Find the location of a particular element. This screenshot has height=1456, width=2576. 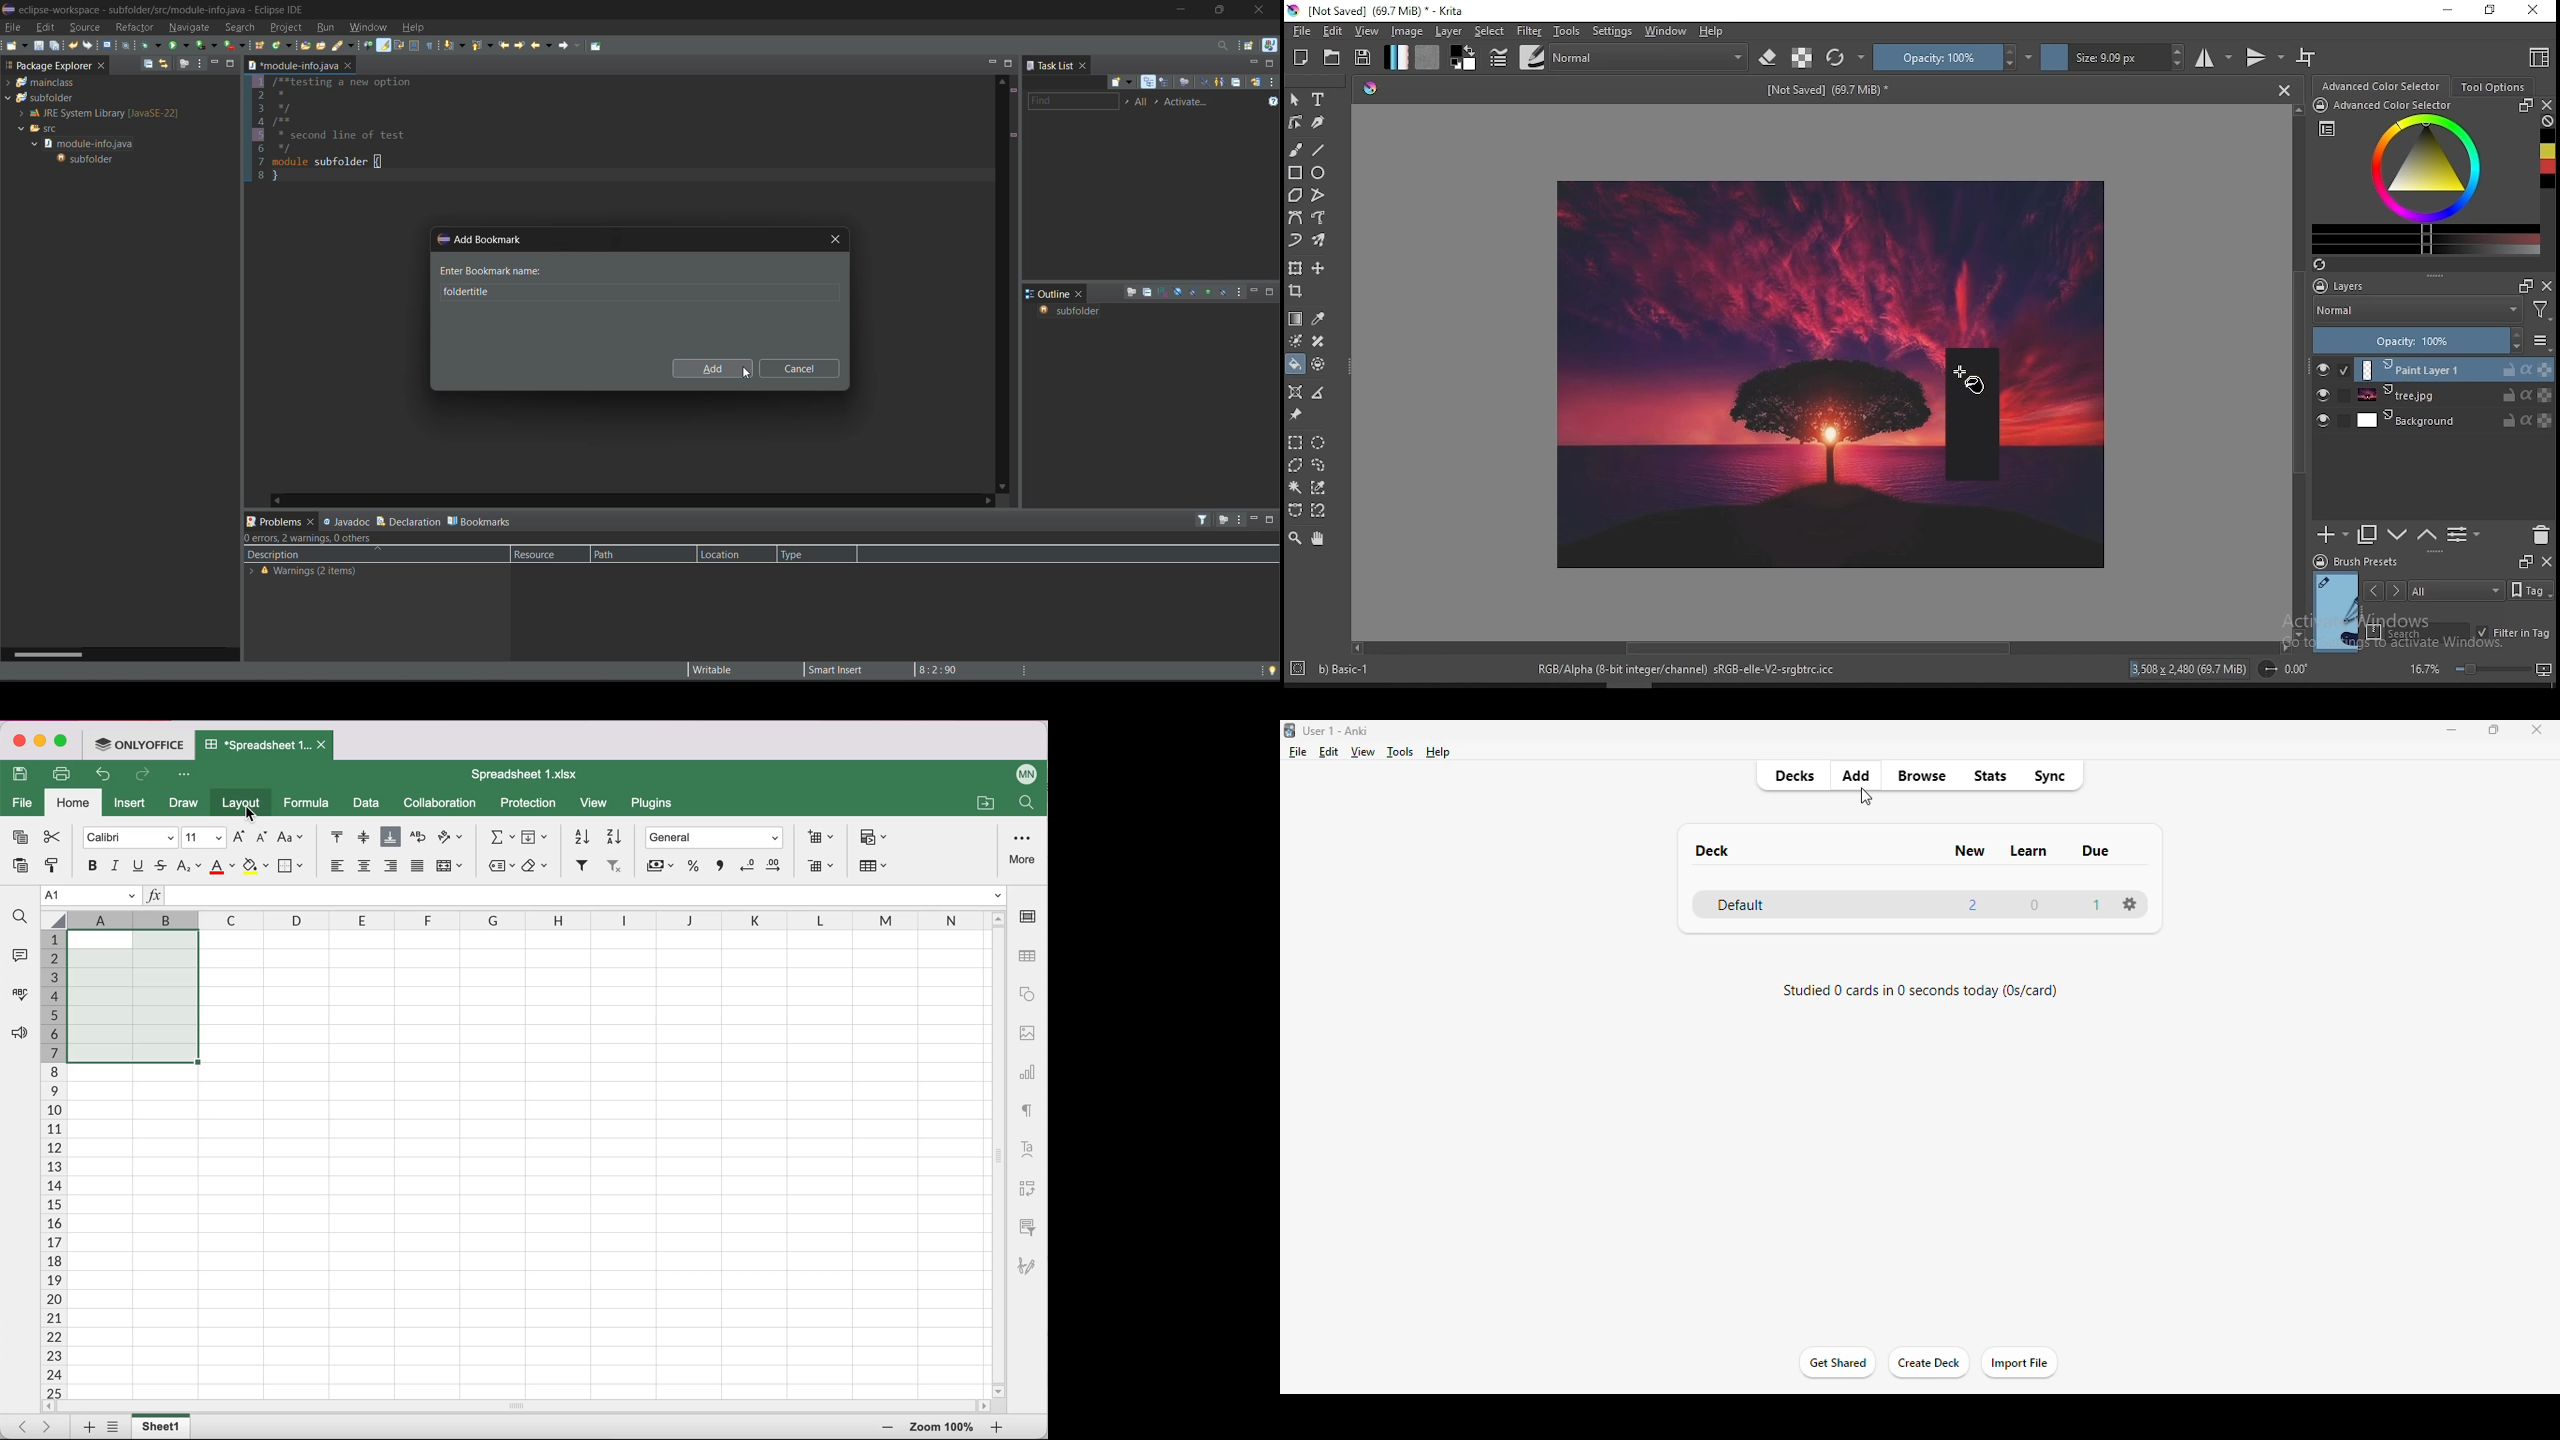

collapse all is located at coordinates (1146, 293).